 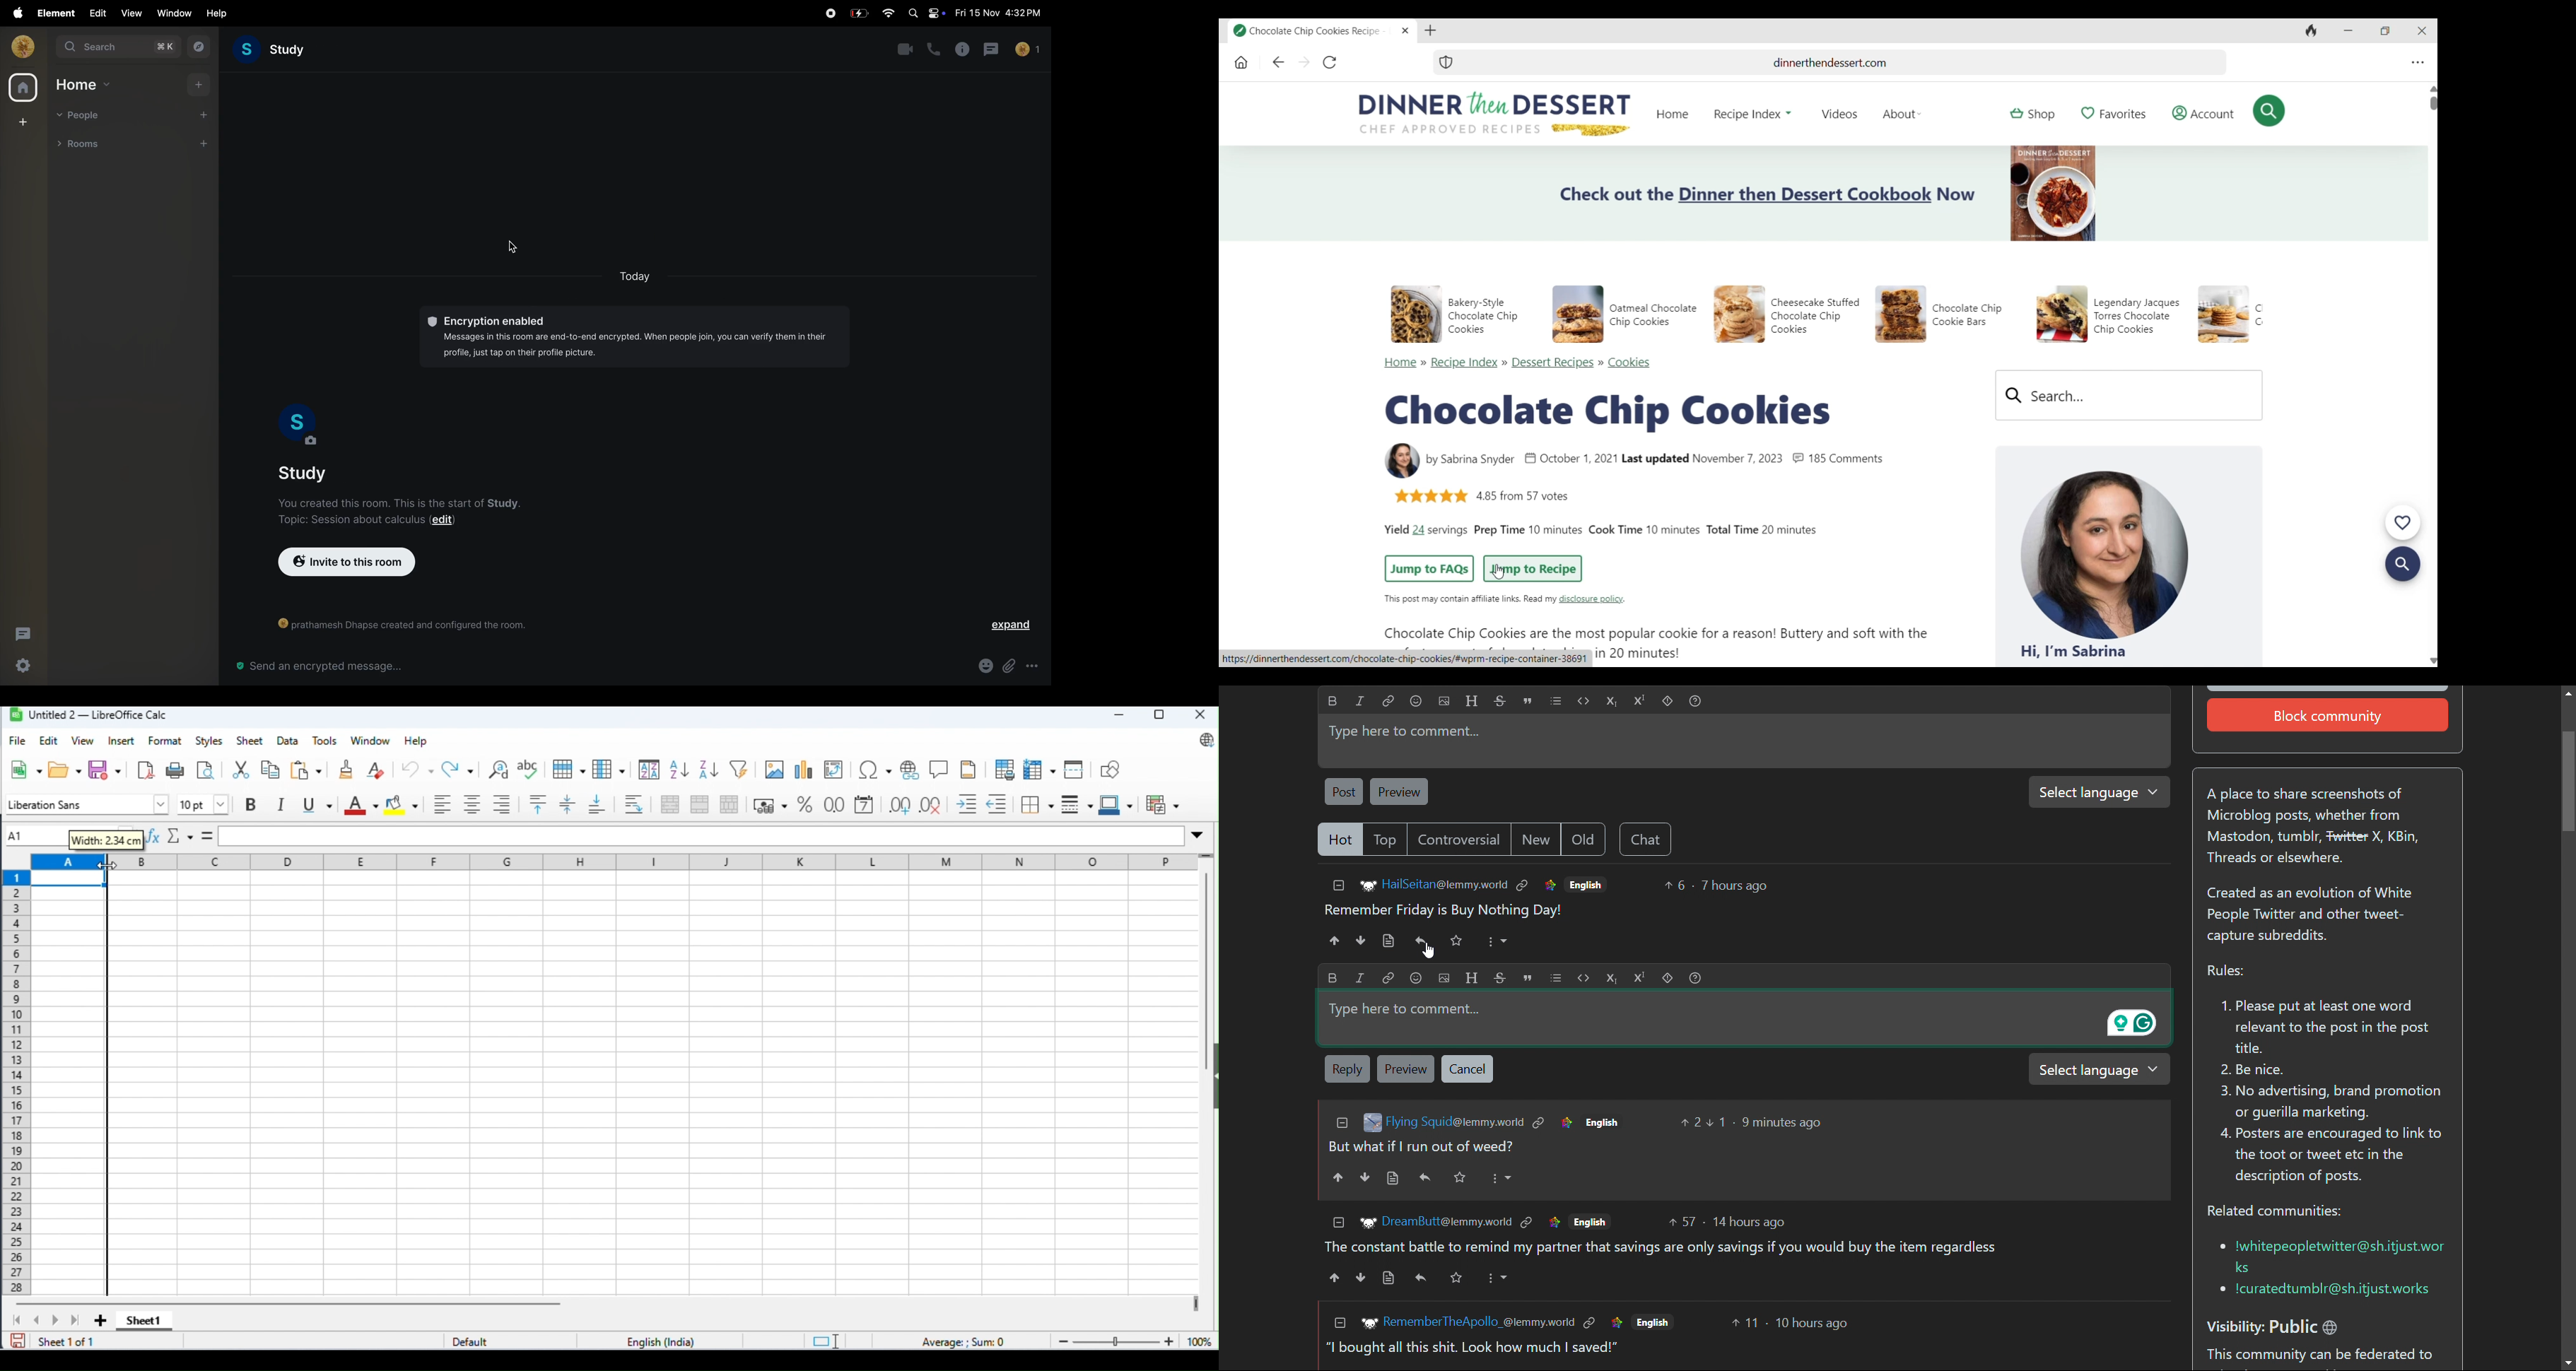 What do you see at coordinates (1472, 700) in the screenshot?
I see `header` at bounding box center [1472, 700].